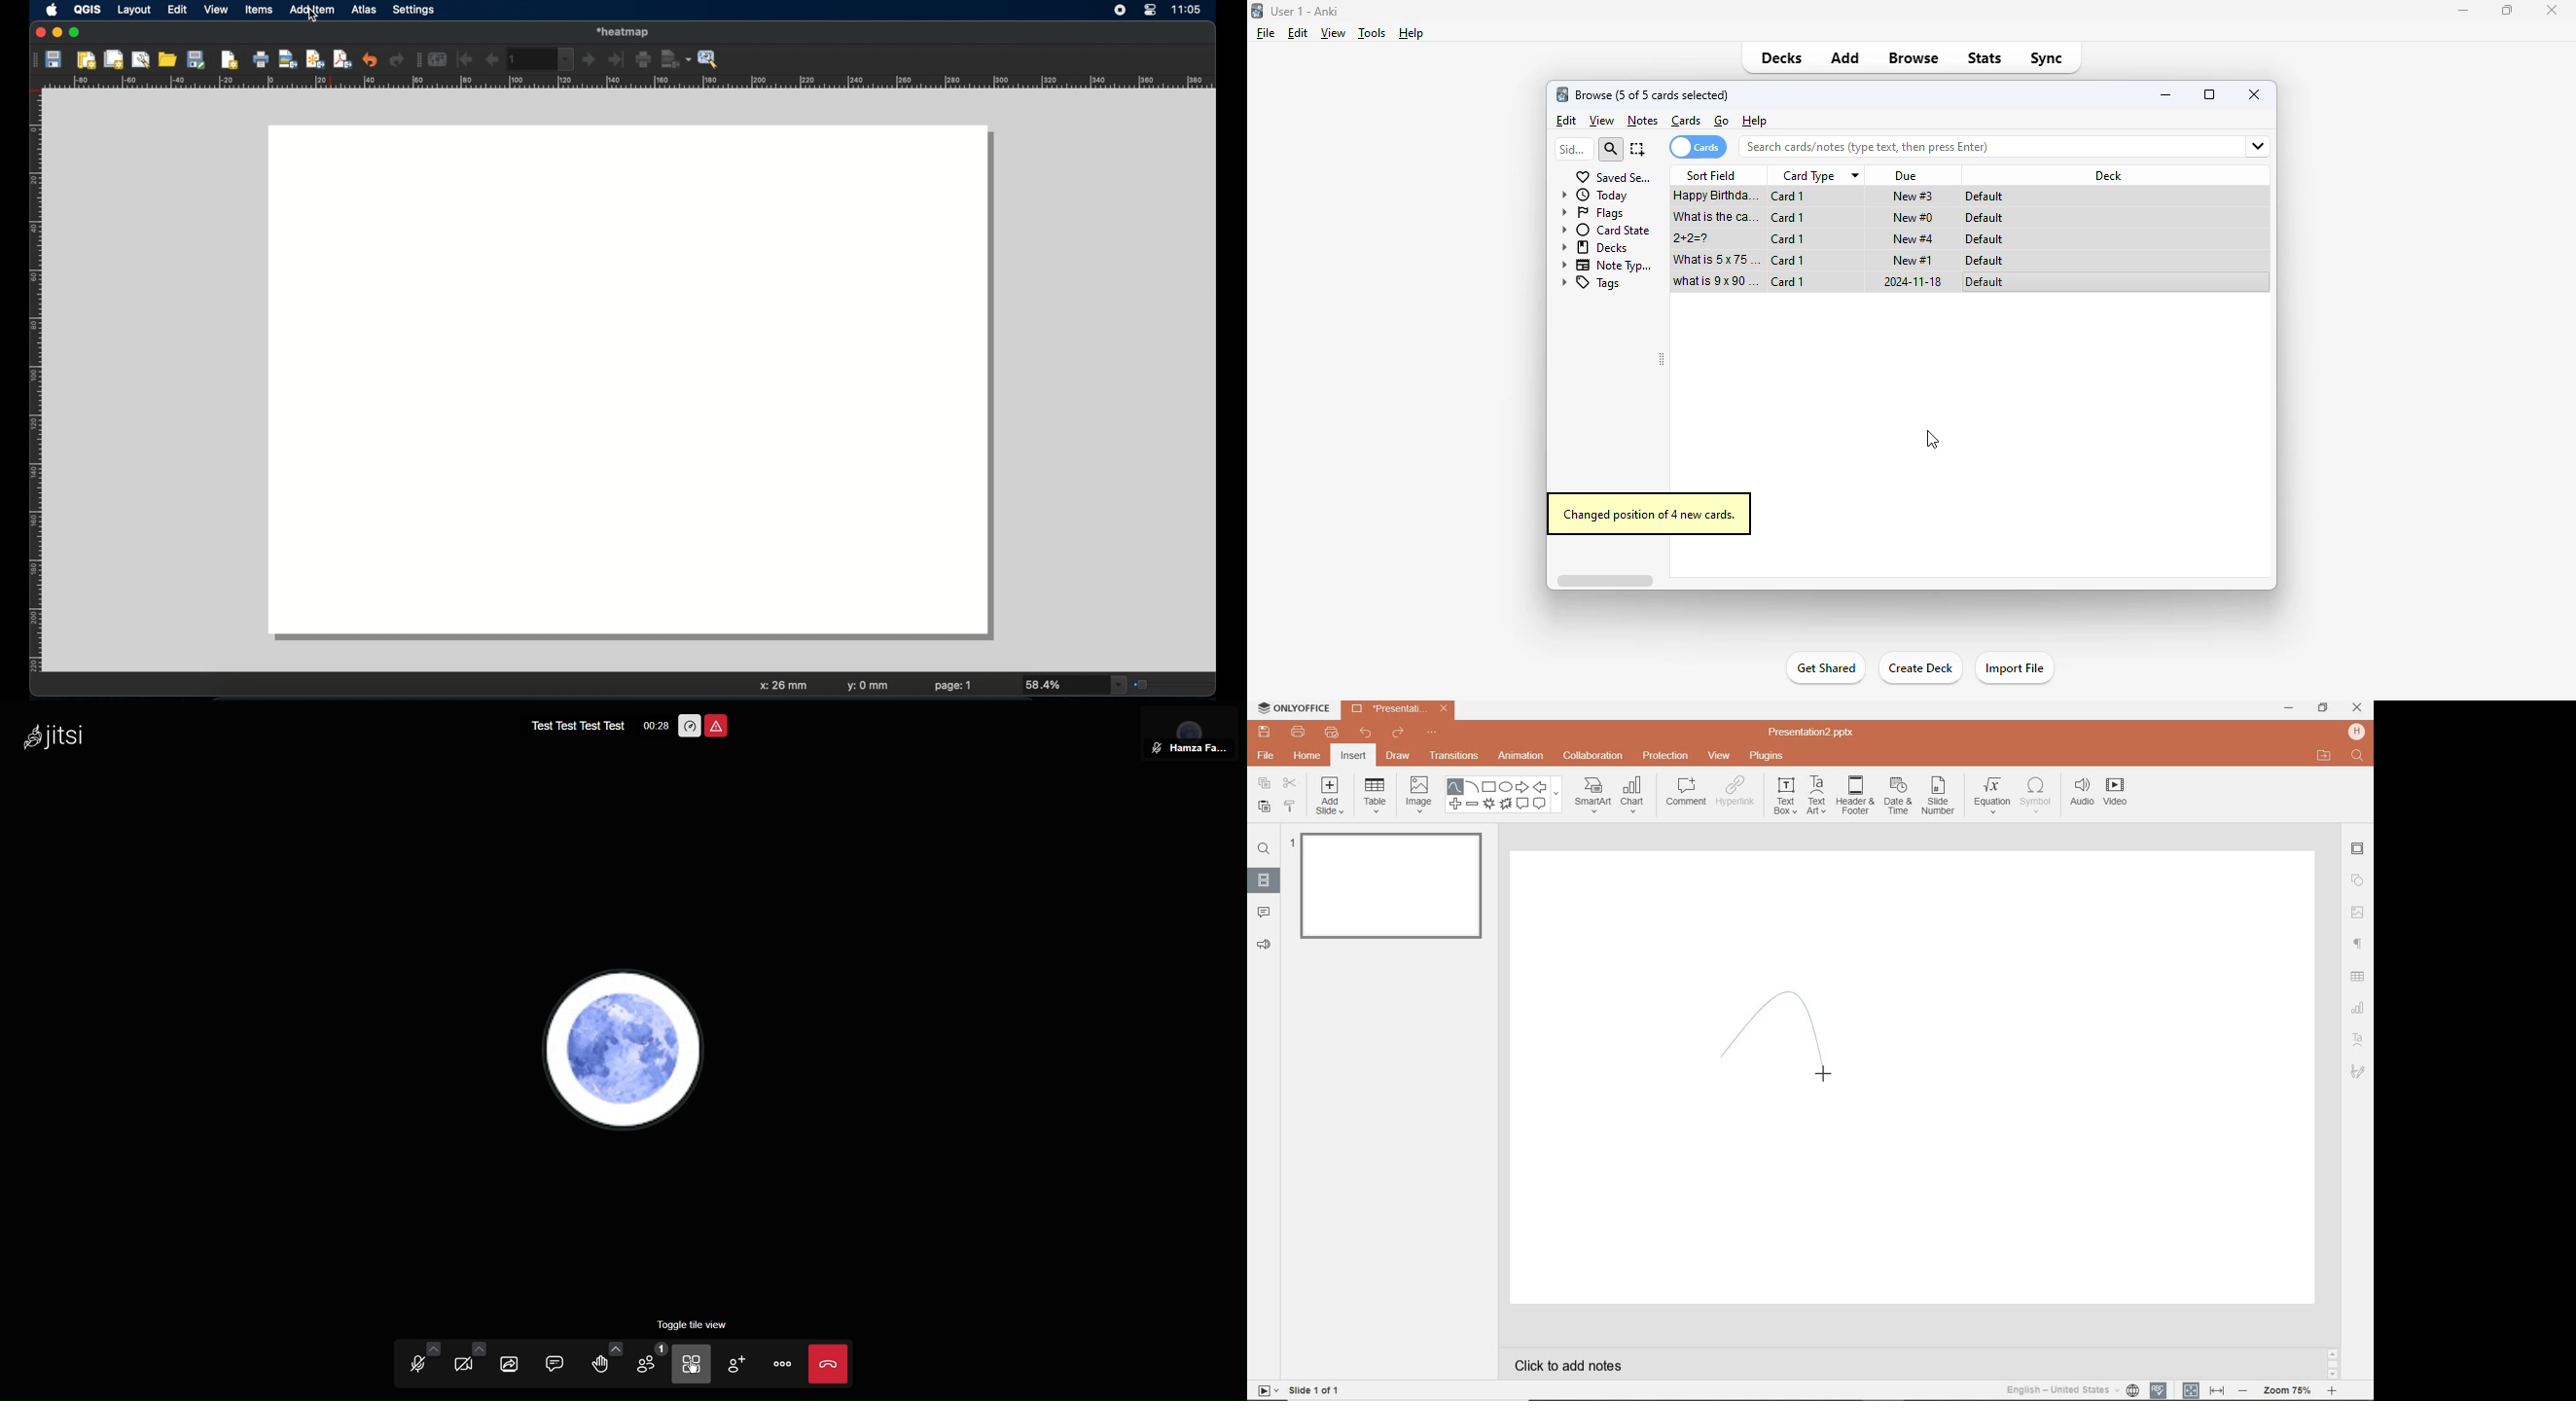  Describe the element at coordinates (417, 61) in the screenshot. I see `atlas toolbar` at that location.